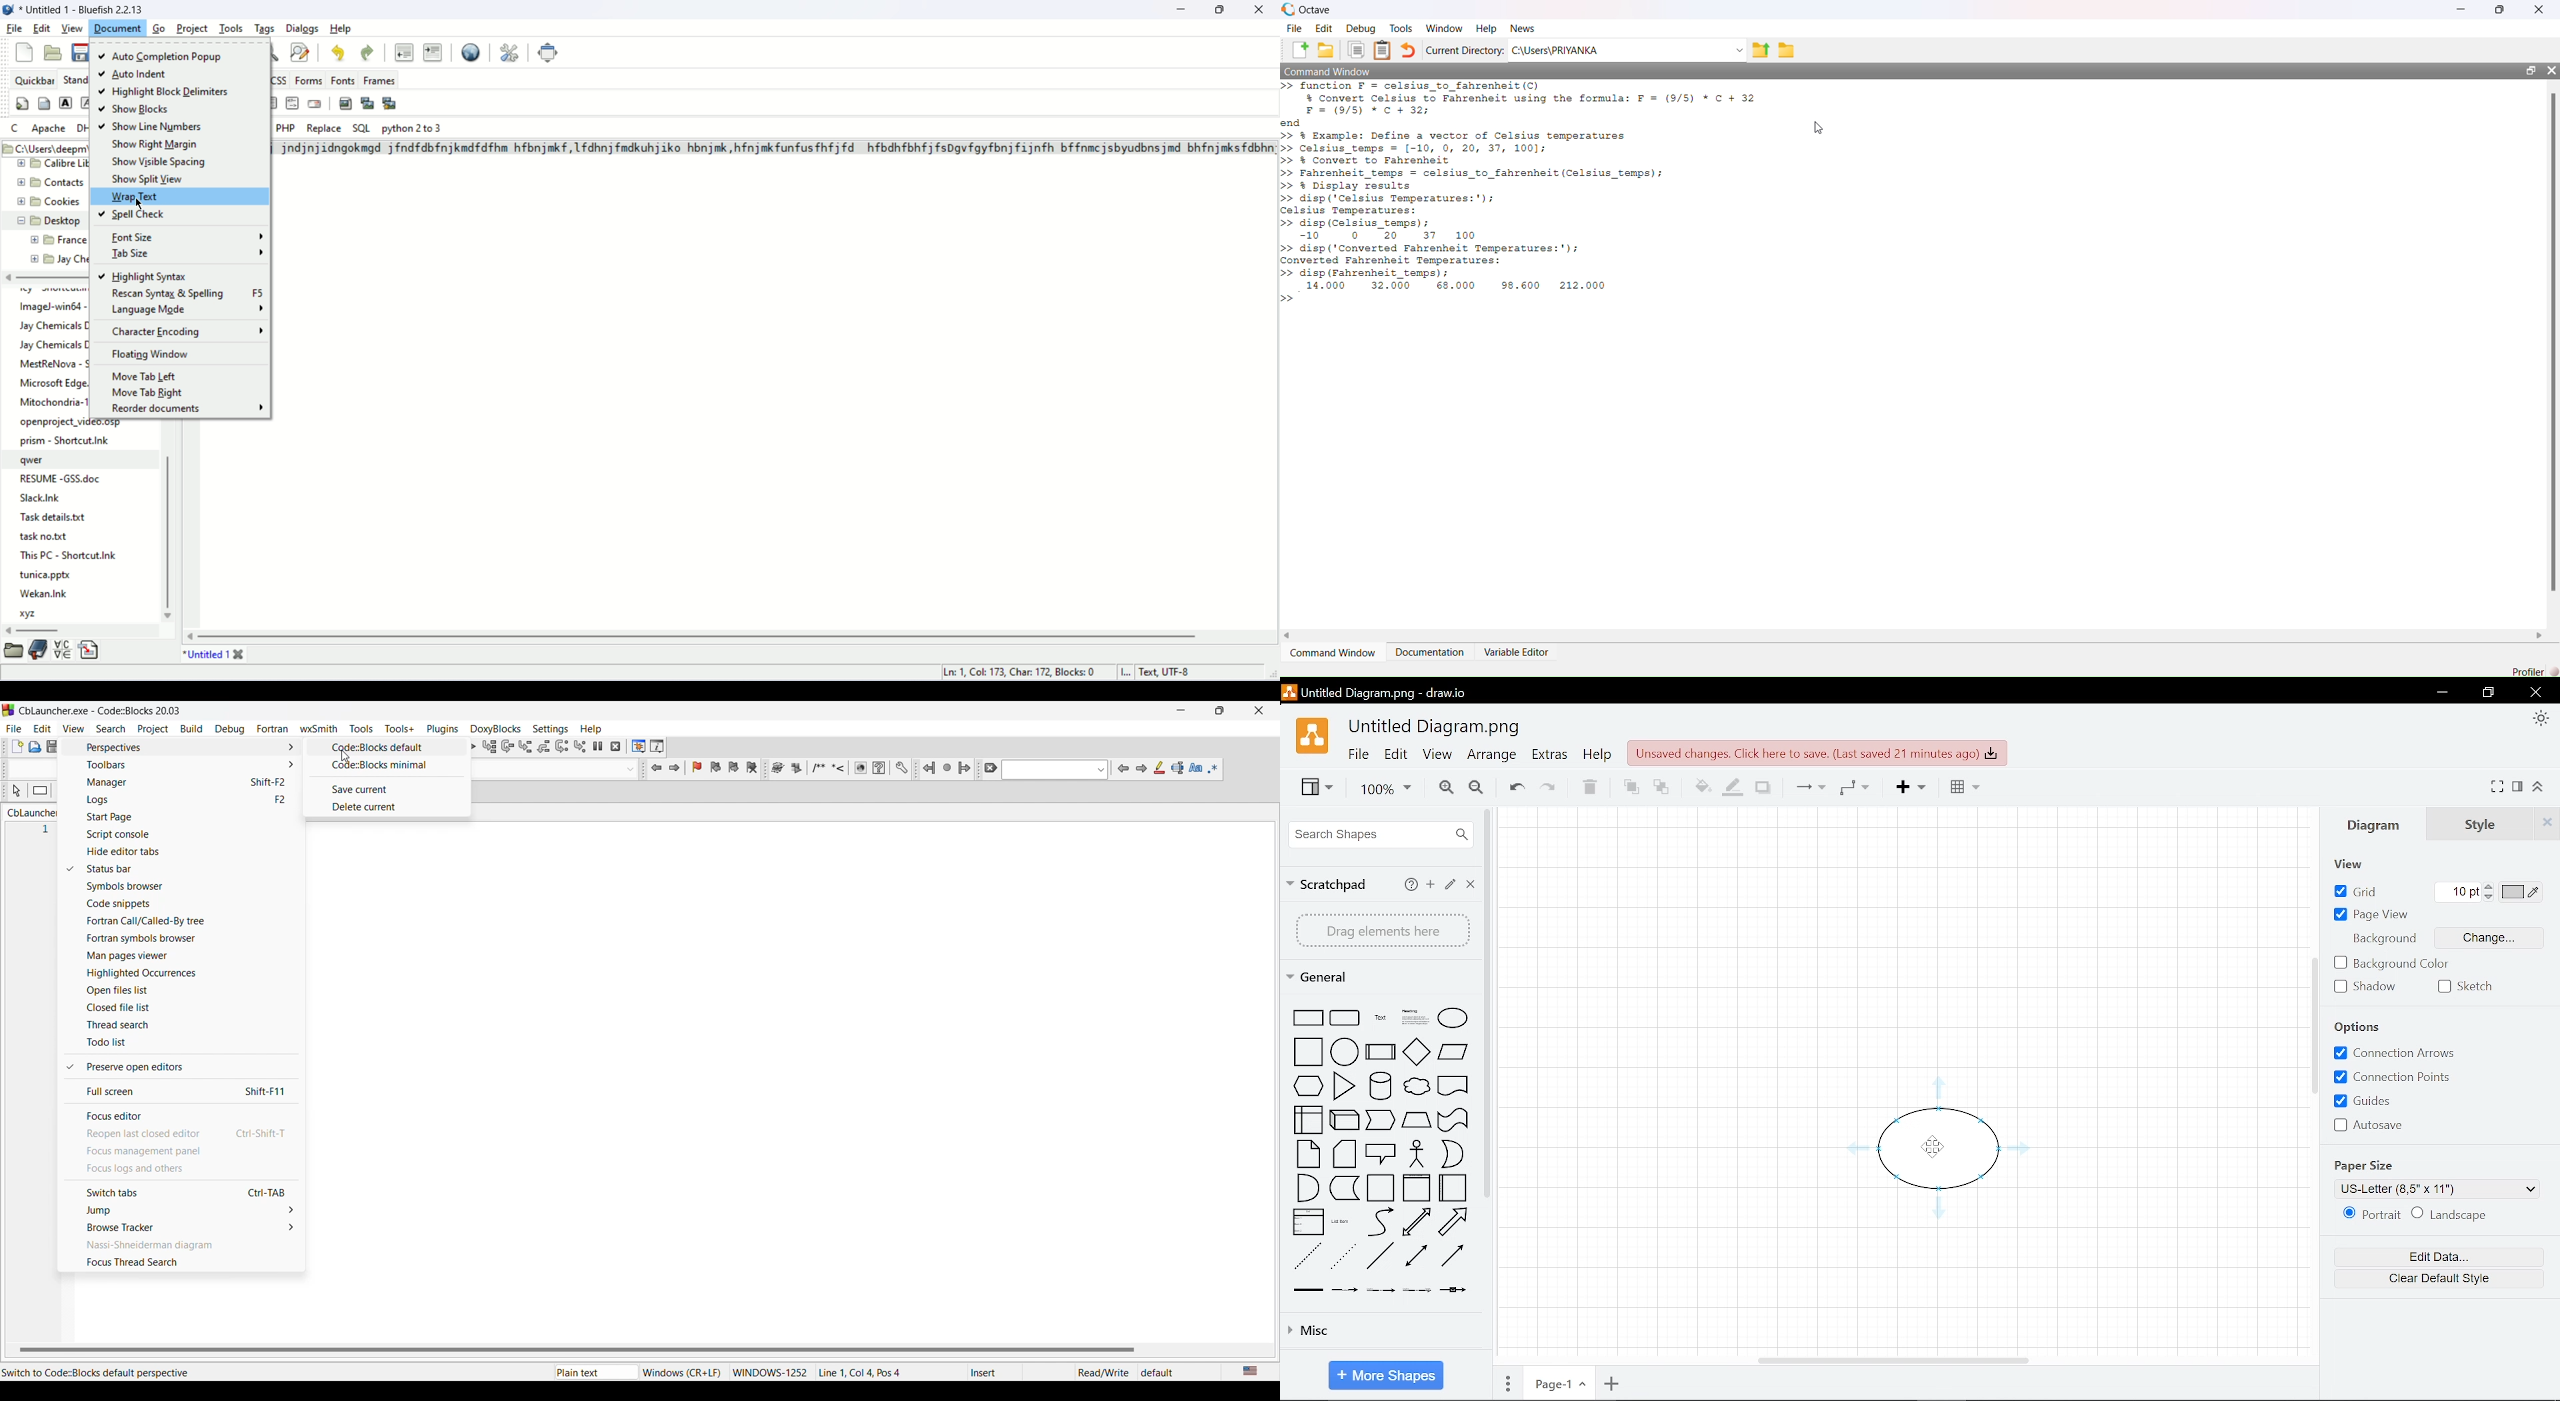 The width and height of the screenshot is (2576, 1428). I want to click on File menu, so click(14, 728).